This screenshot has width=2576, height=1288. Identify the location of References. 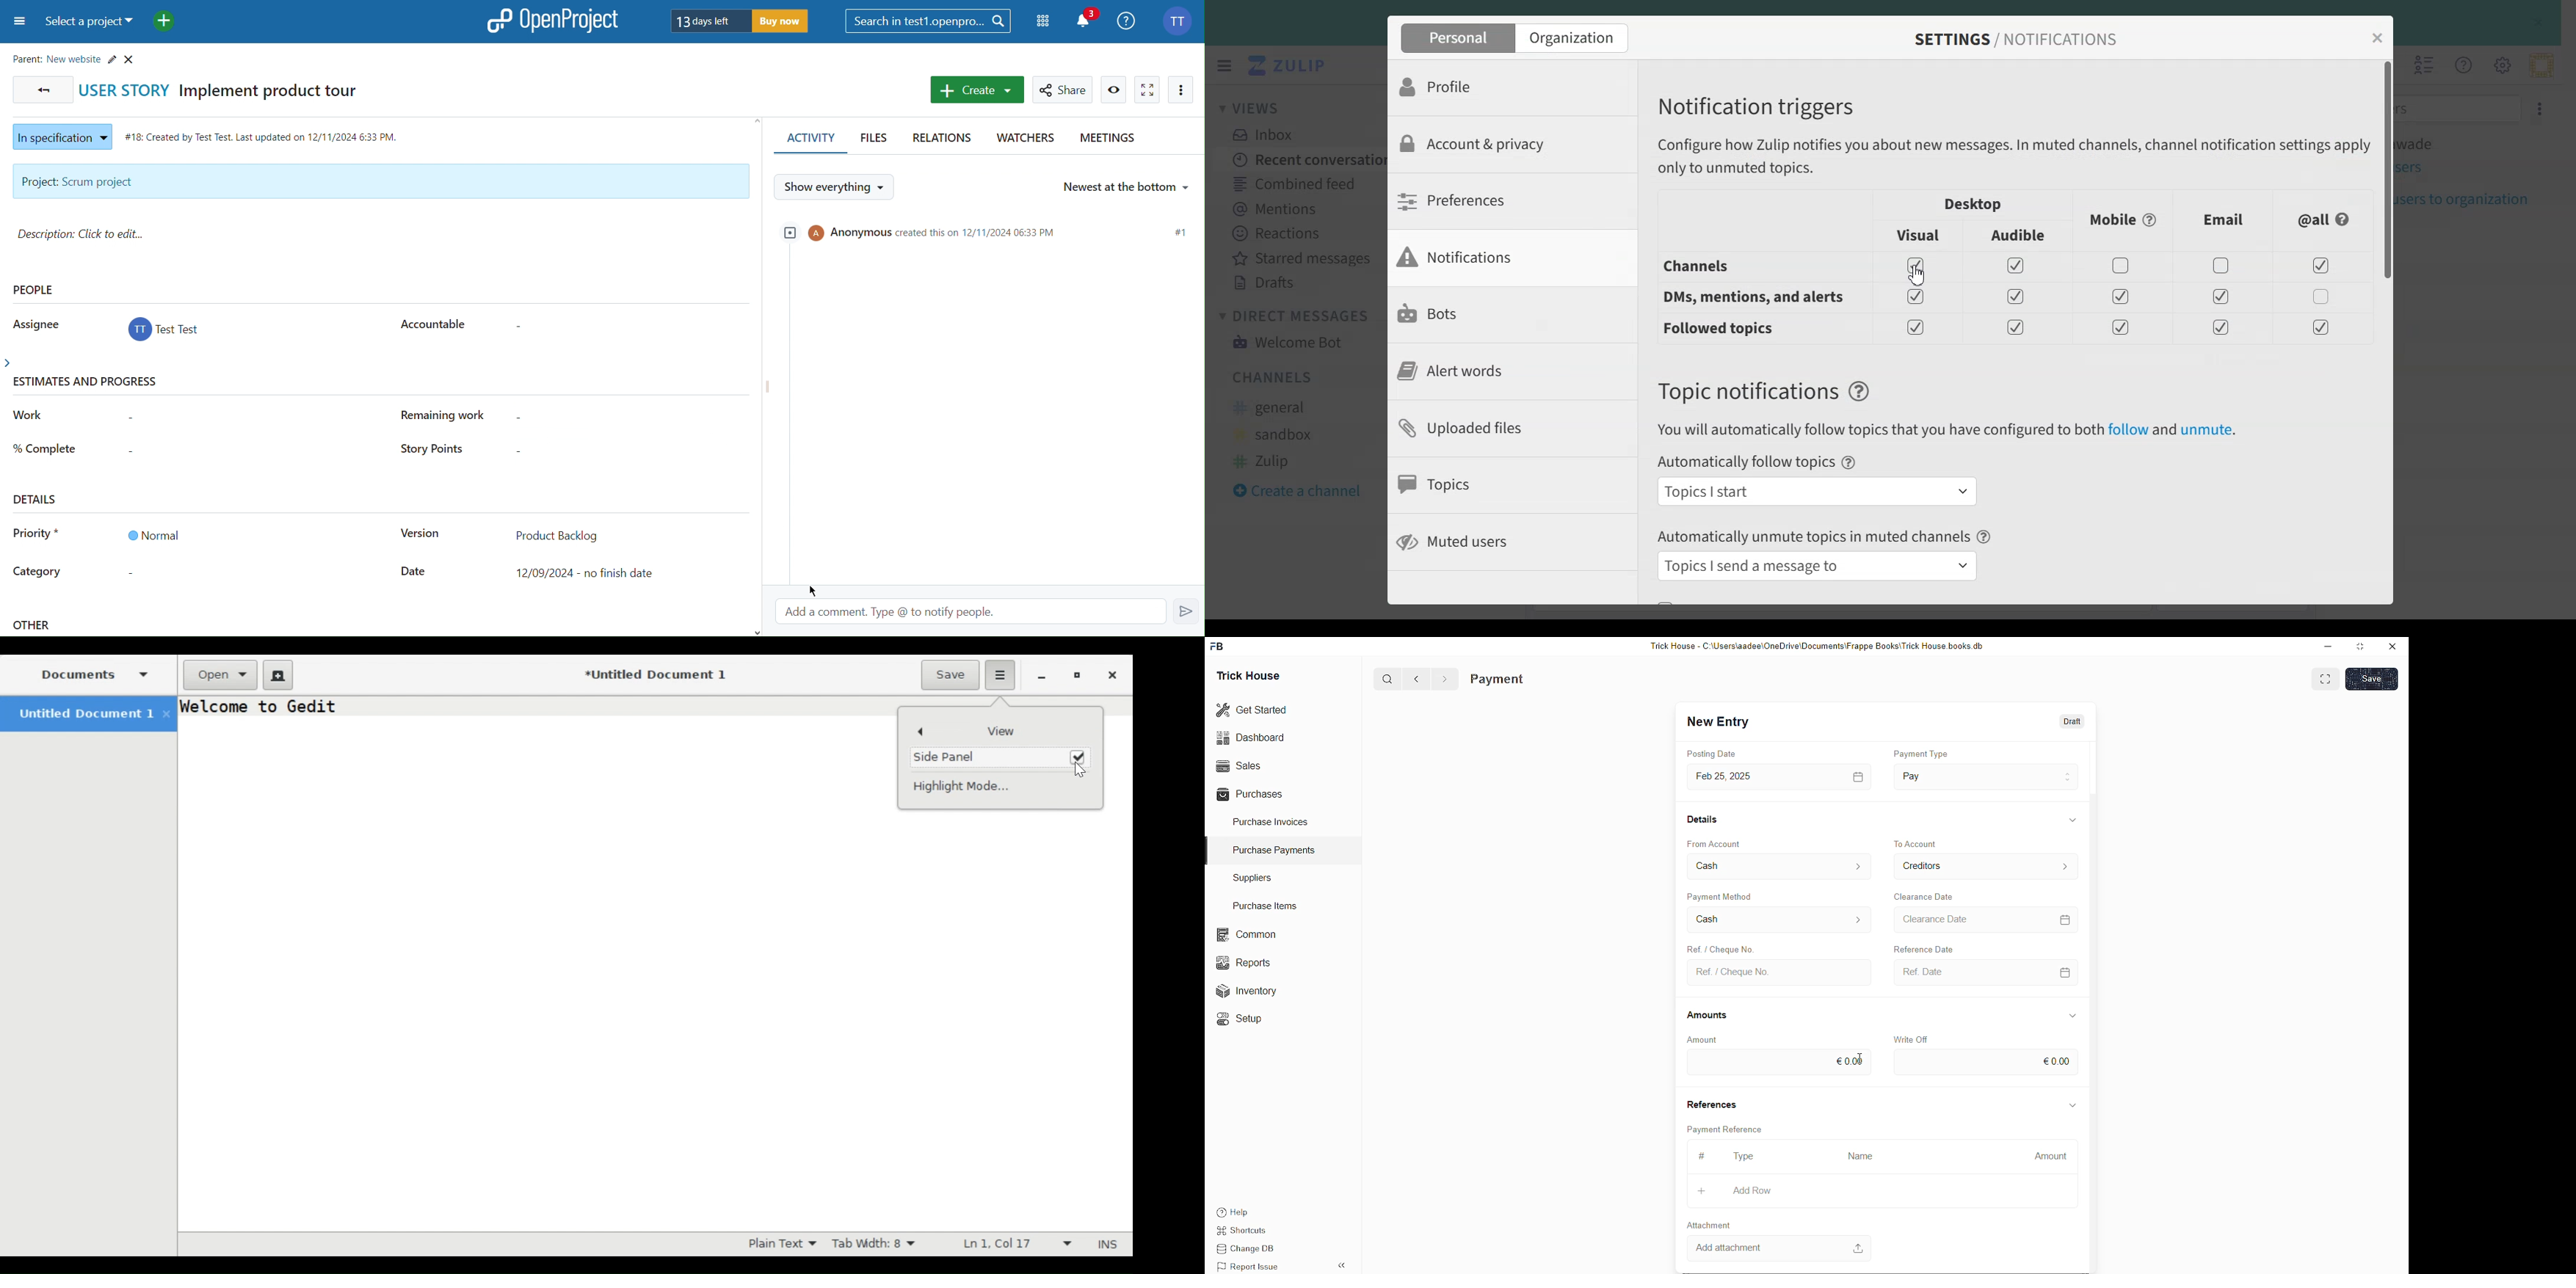
(1715, 1103).